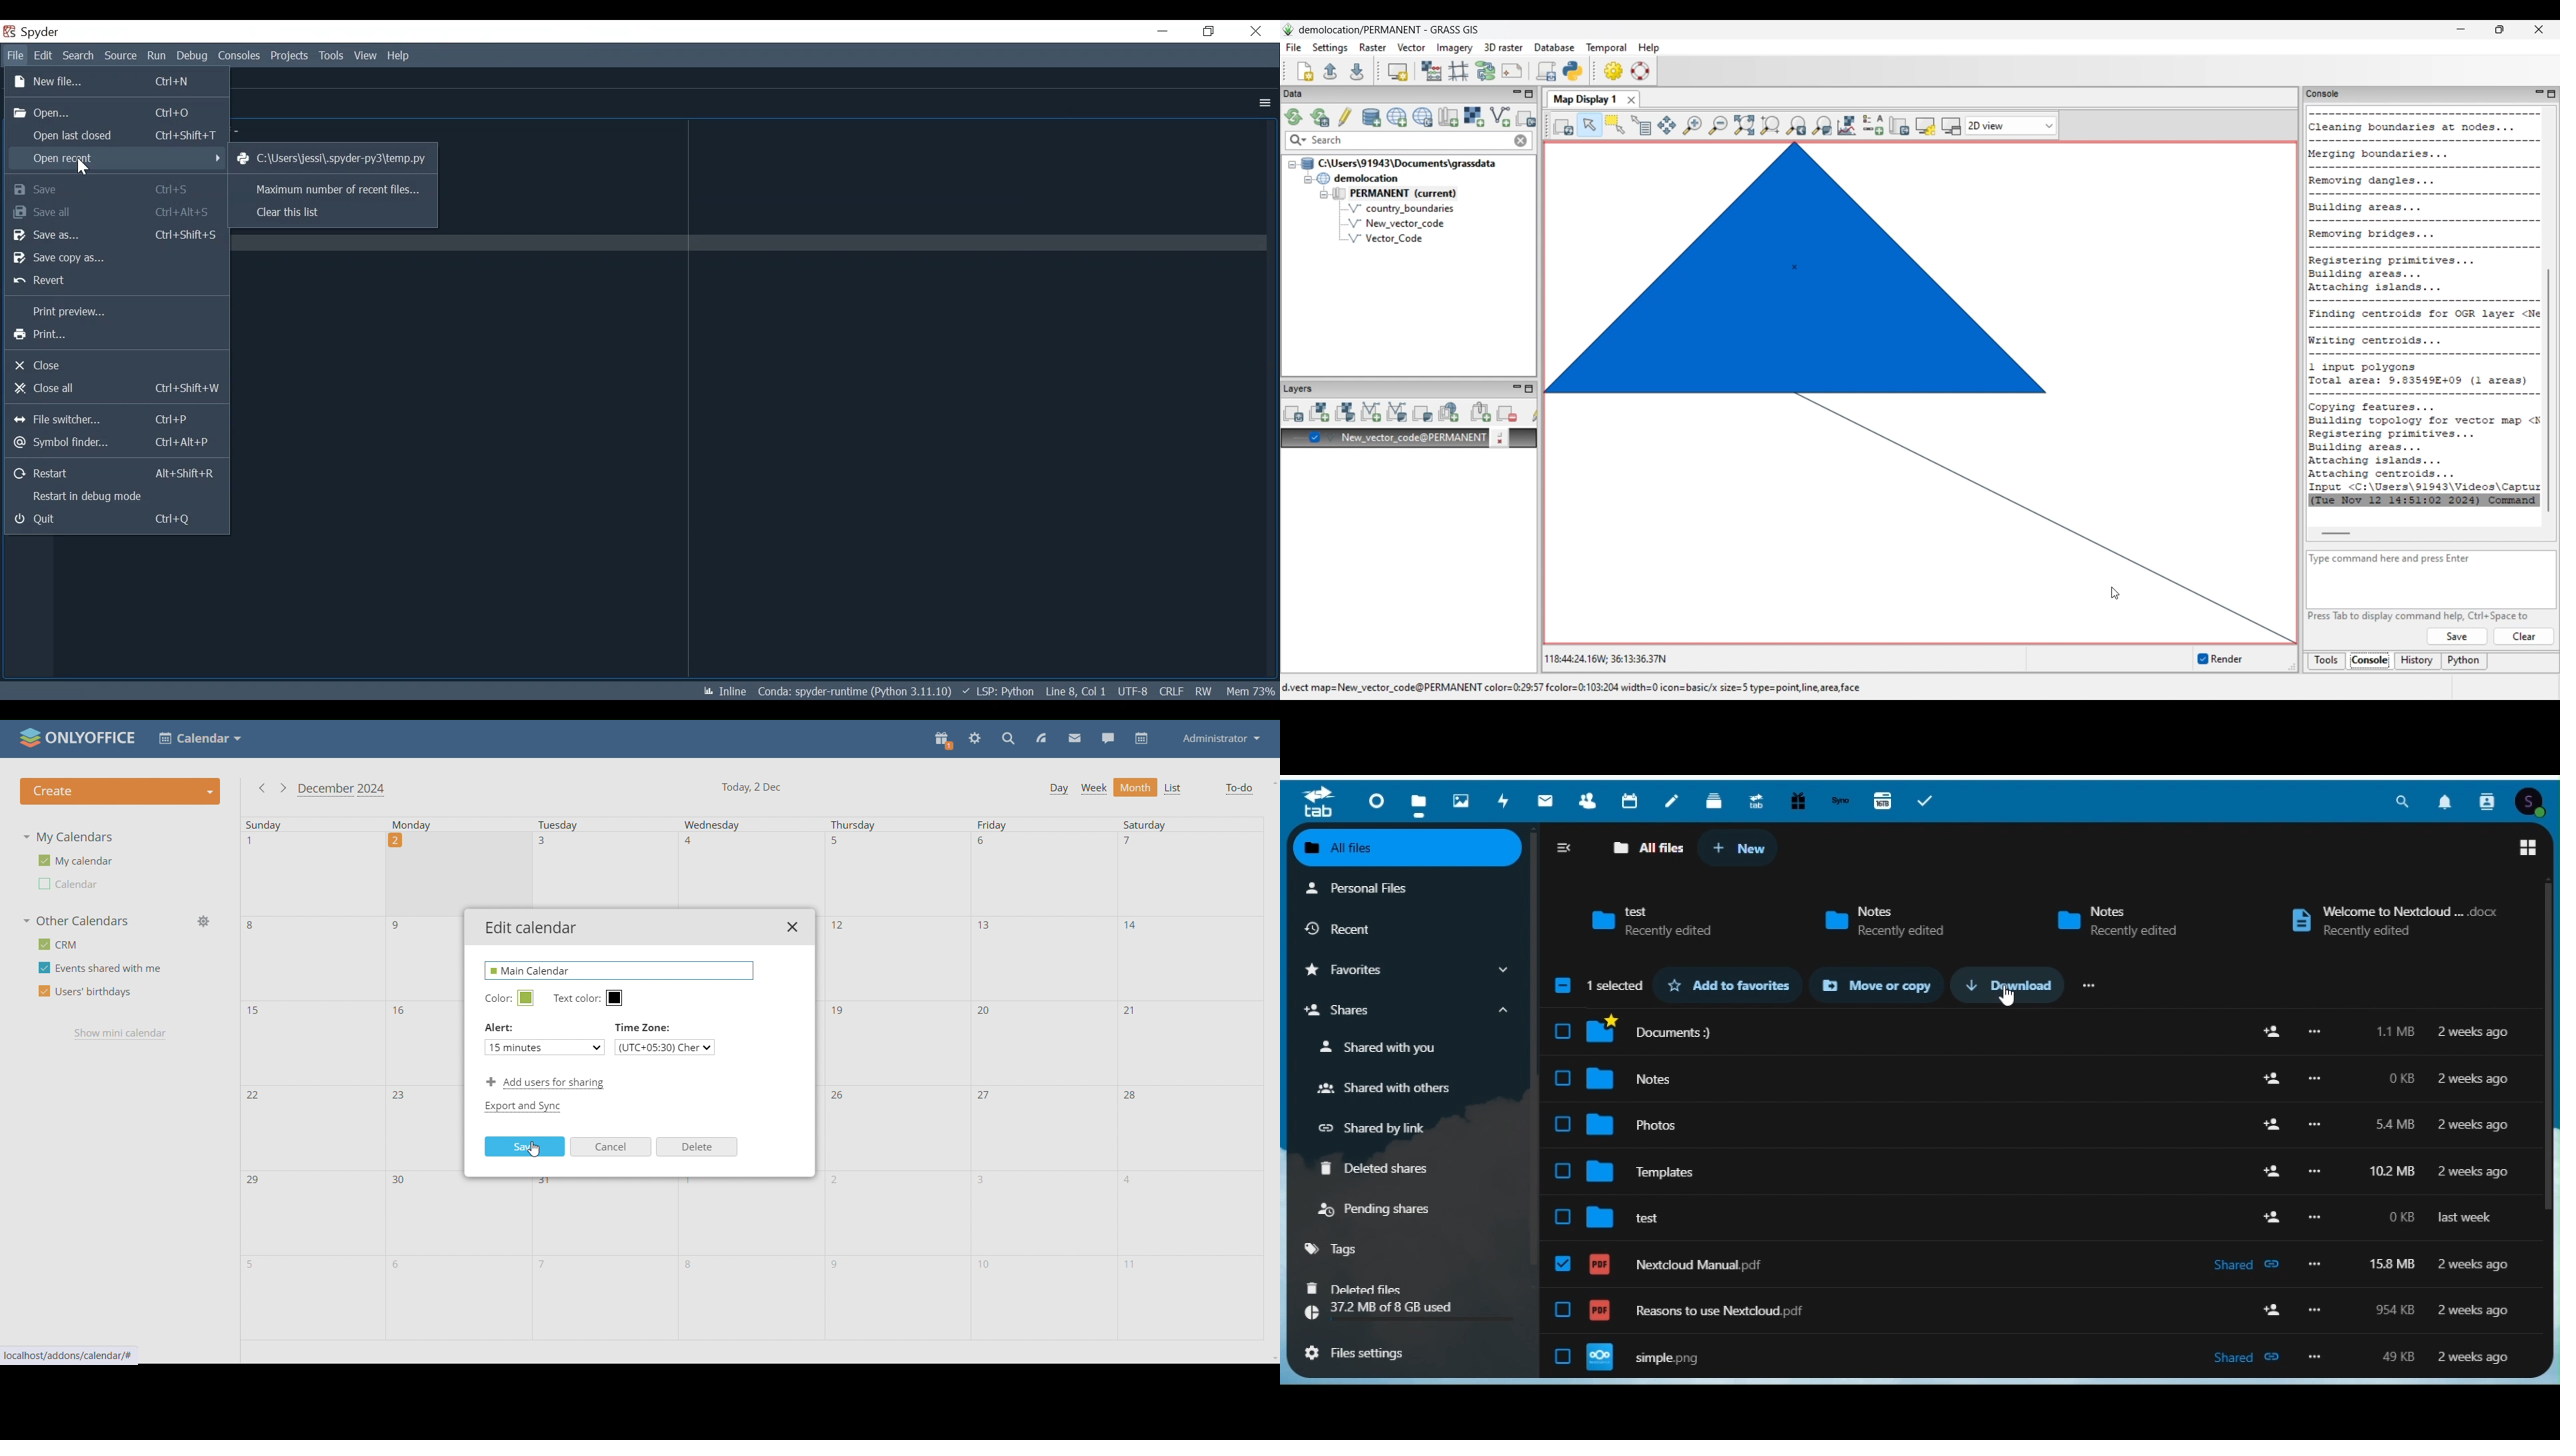 The width and height of the screenshot is (2576, 1456). I want to click on Account icon, so click(2535, 800).